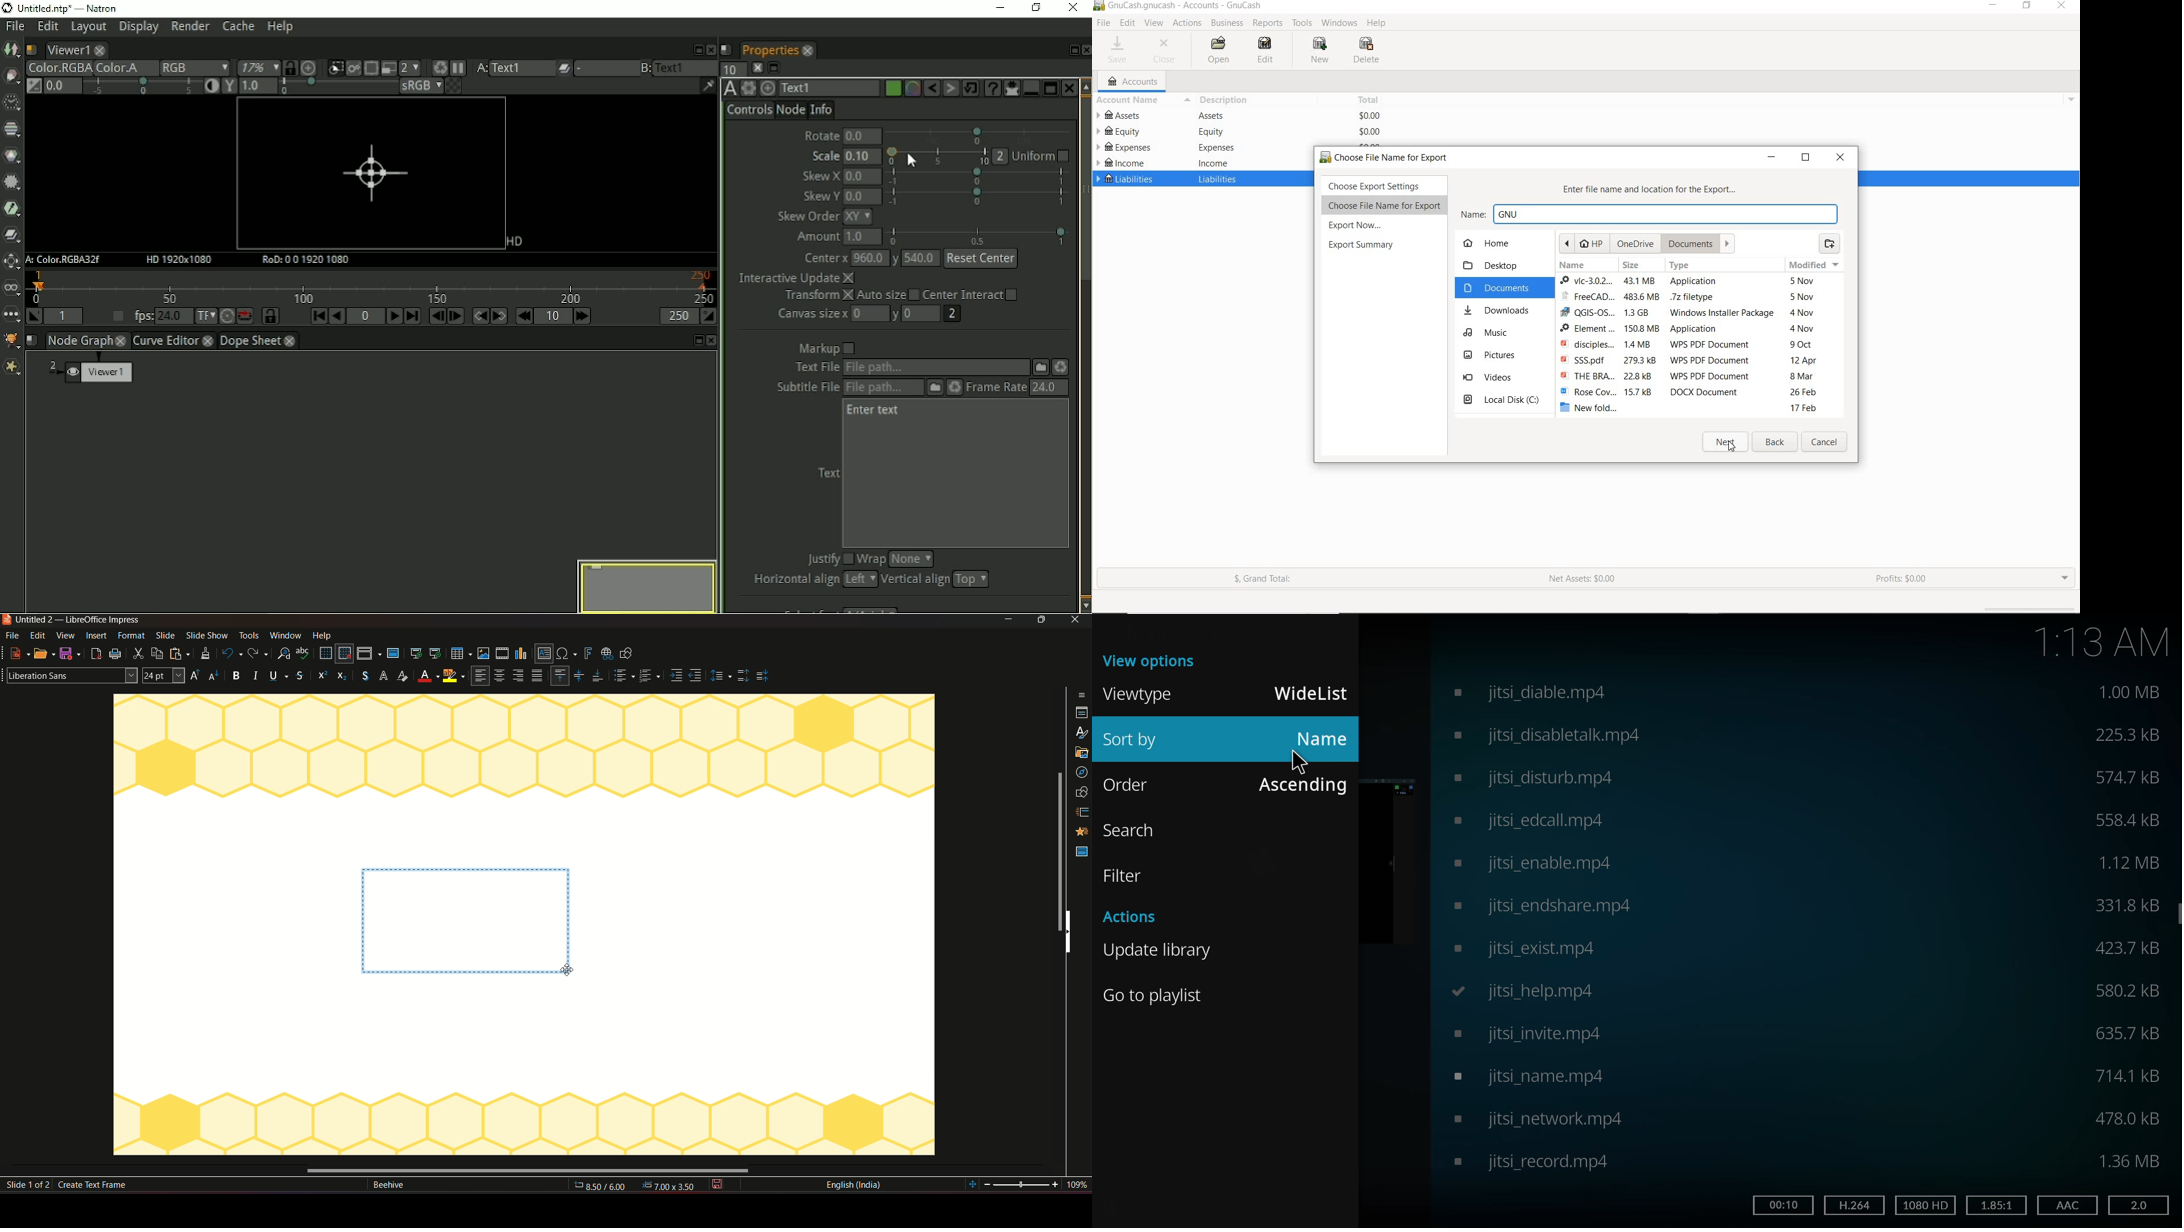 The image size is (2184, 1232). Describe the element at coordinates (2104, 644) in the screenshot. I see `1:13 AM time` at that location.